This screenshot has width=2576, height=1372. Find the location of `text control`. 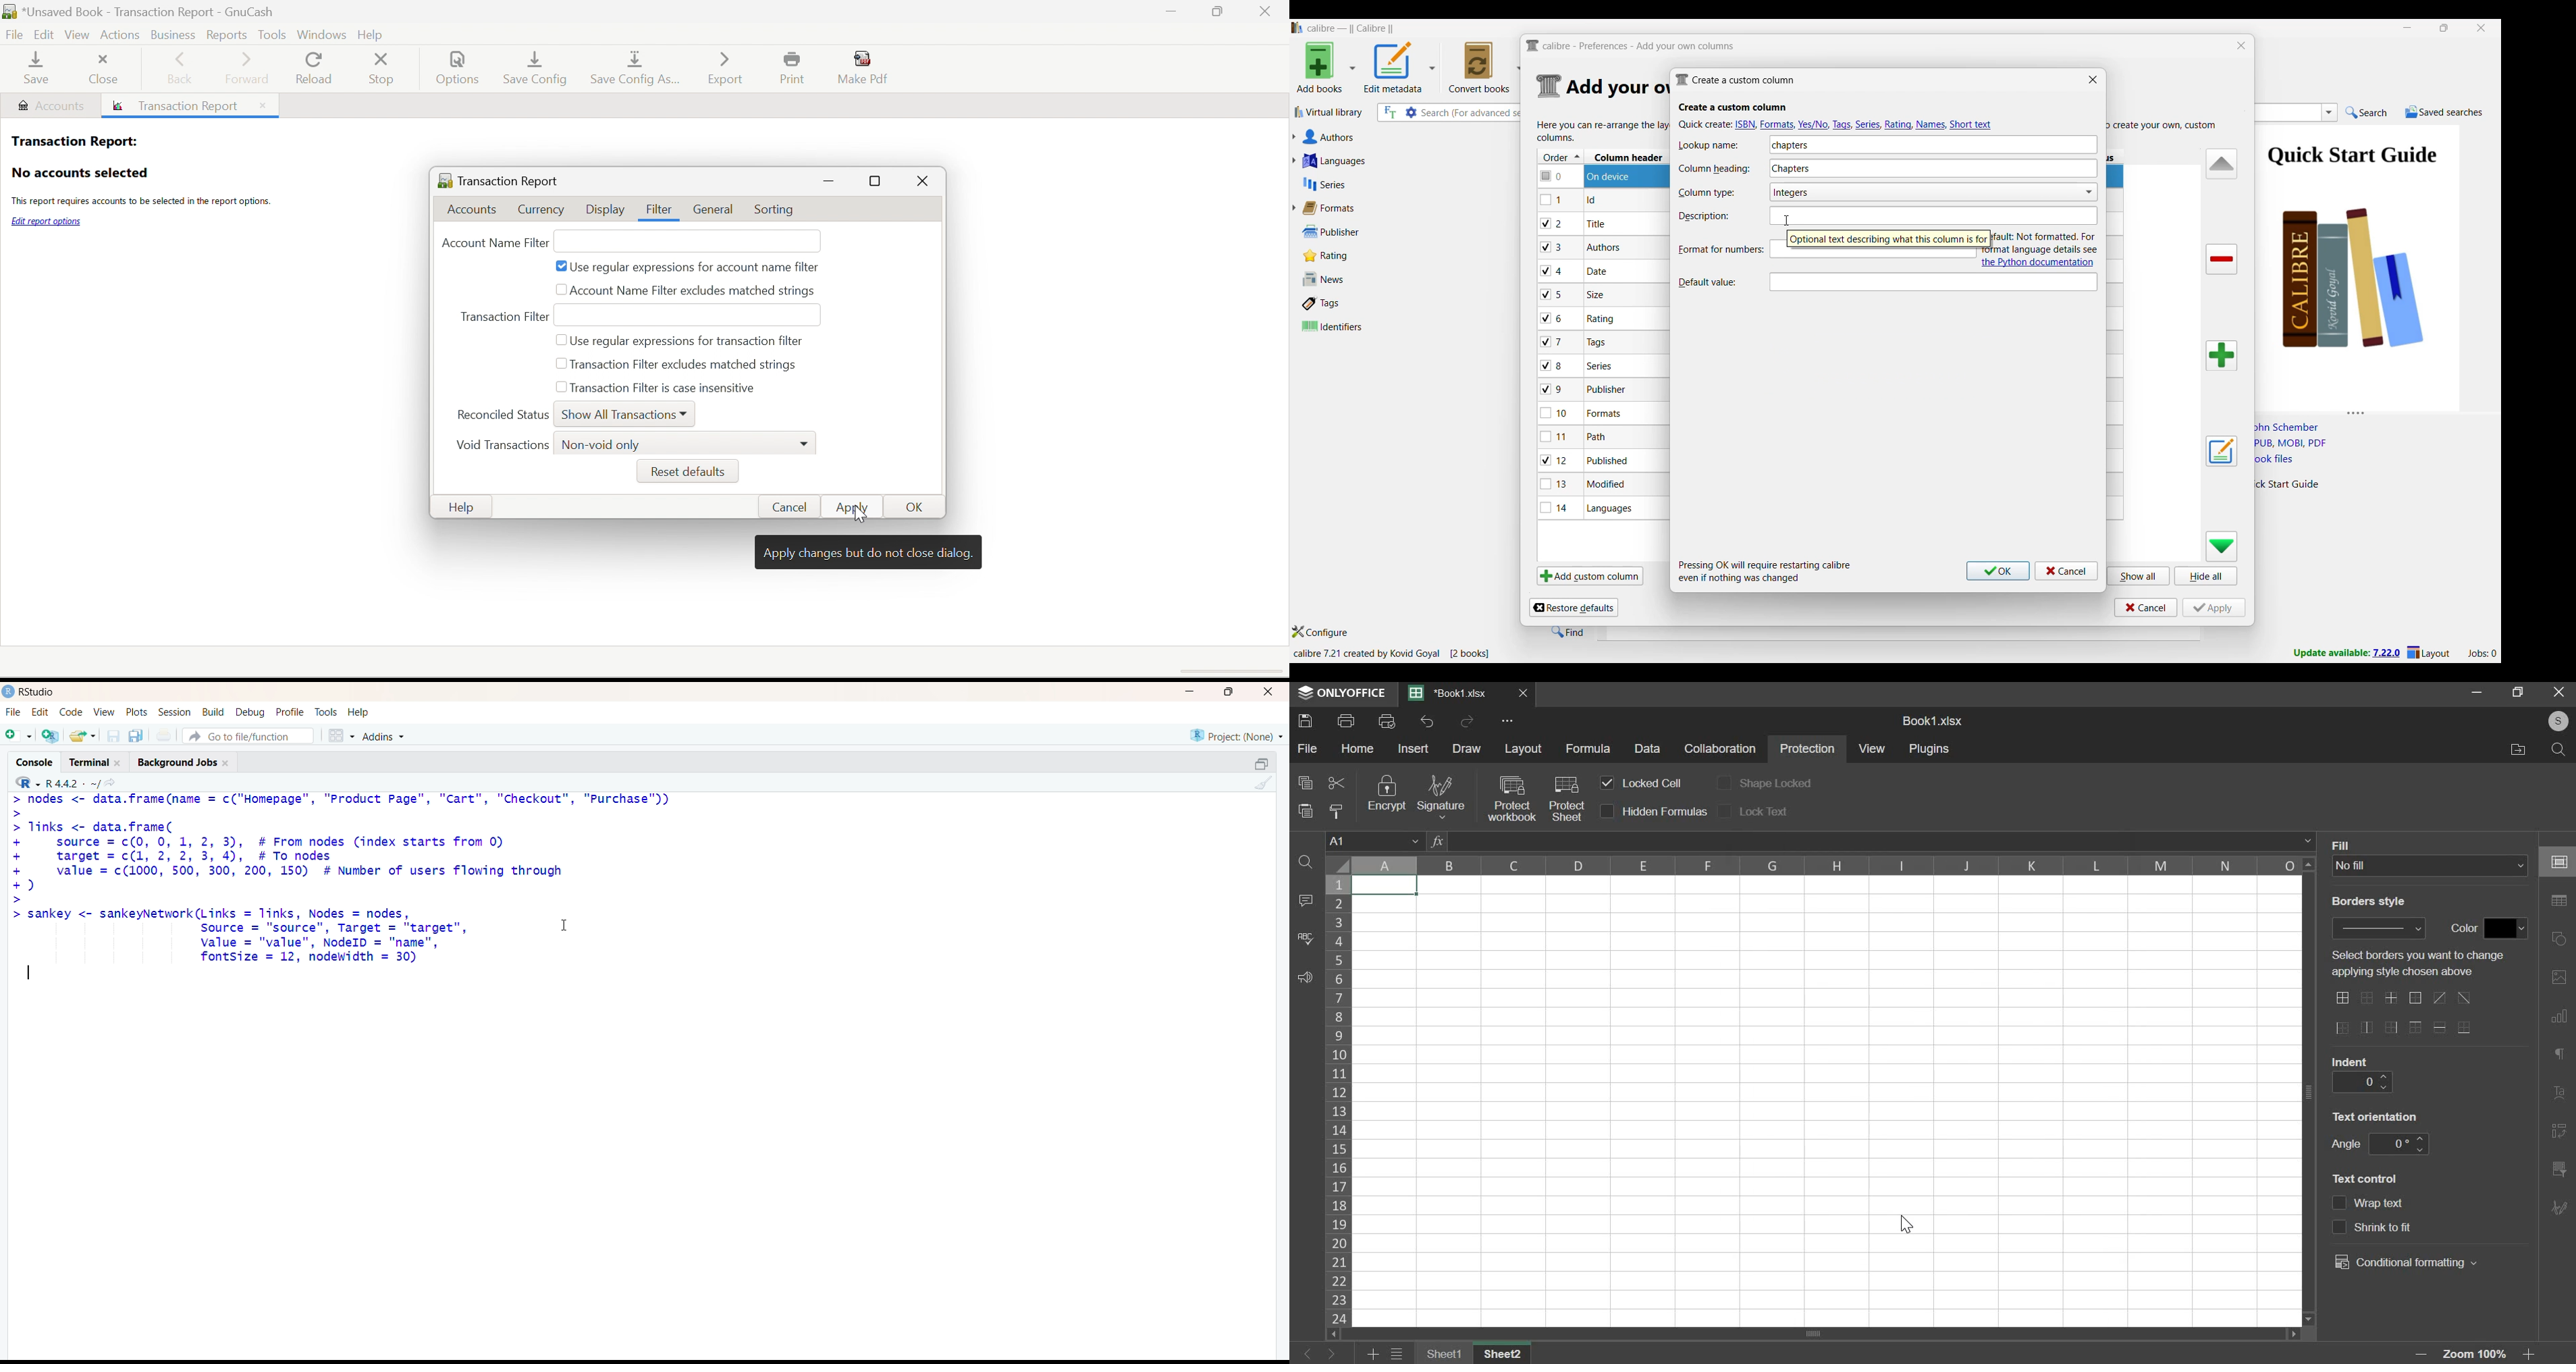

text control is located at coordinates (2382, 1204).